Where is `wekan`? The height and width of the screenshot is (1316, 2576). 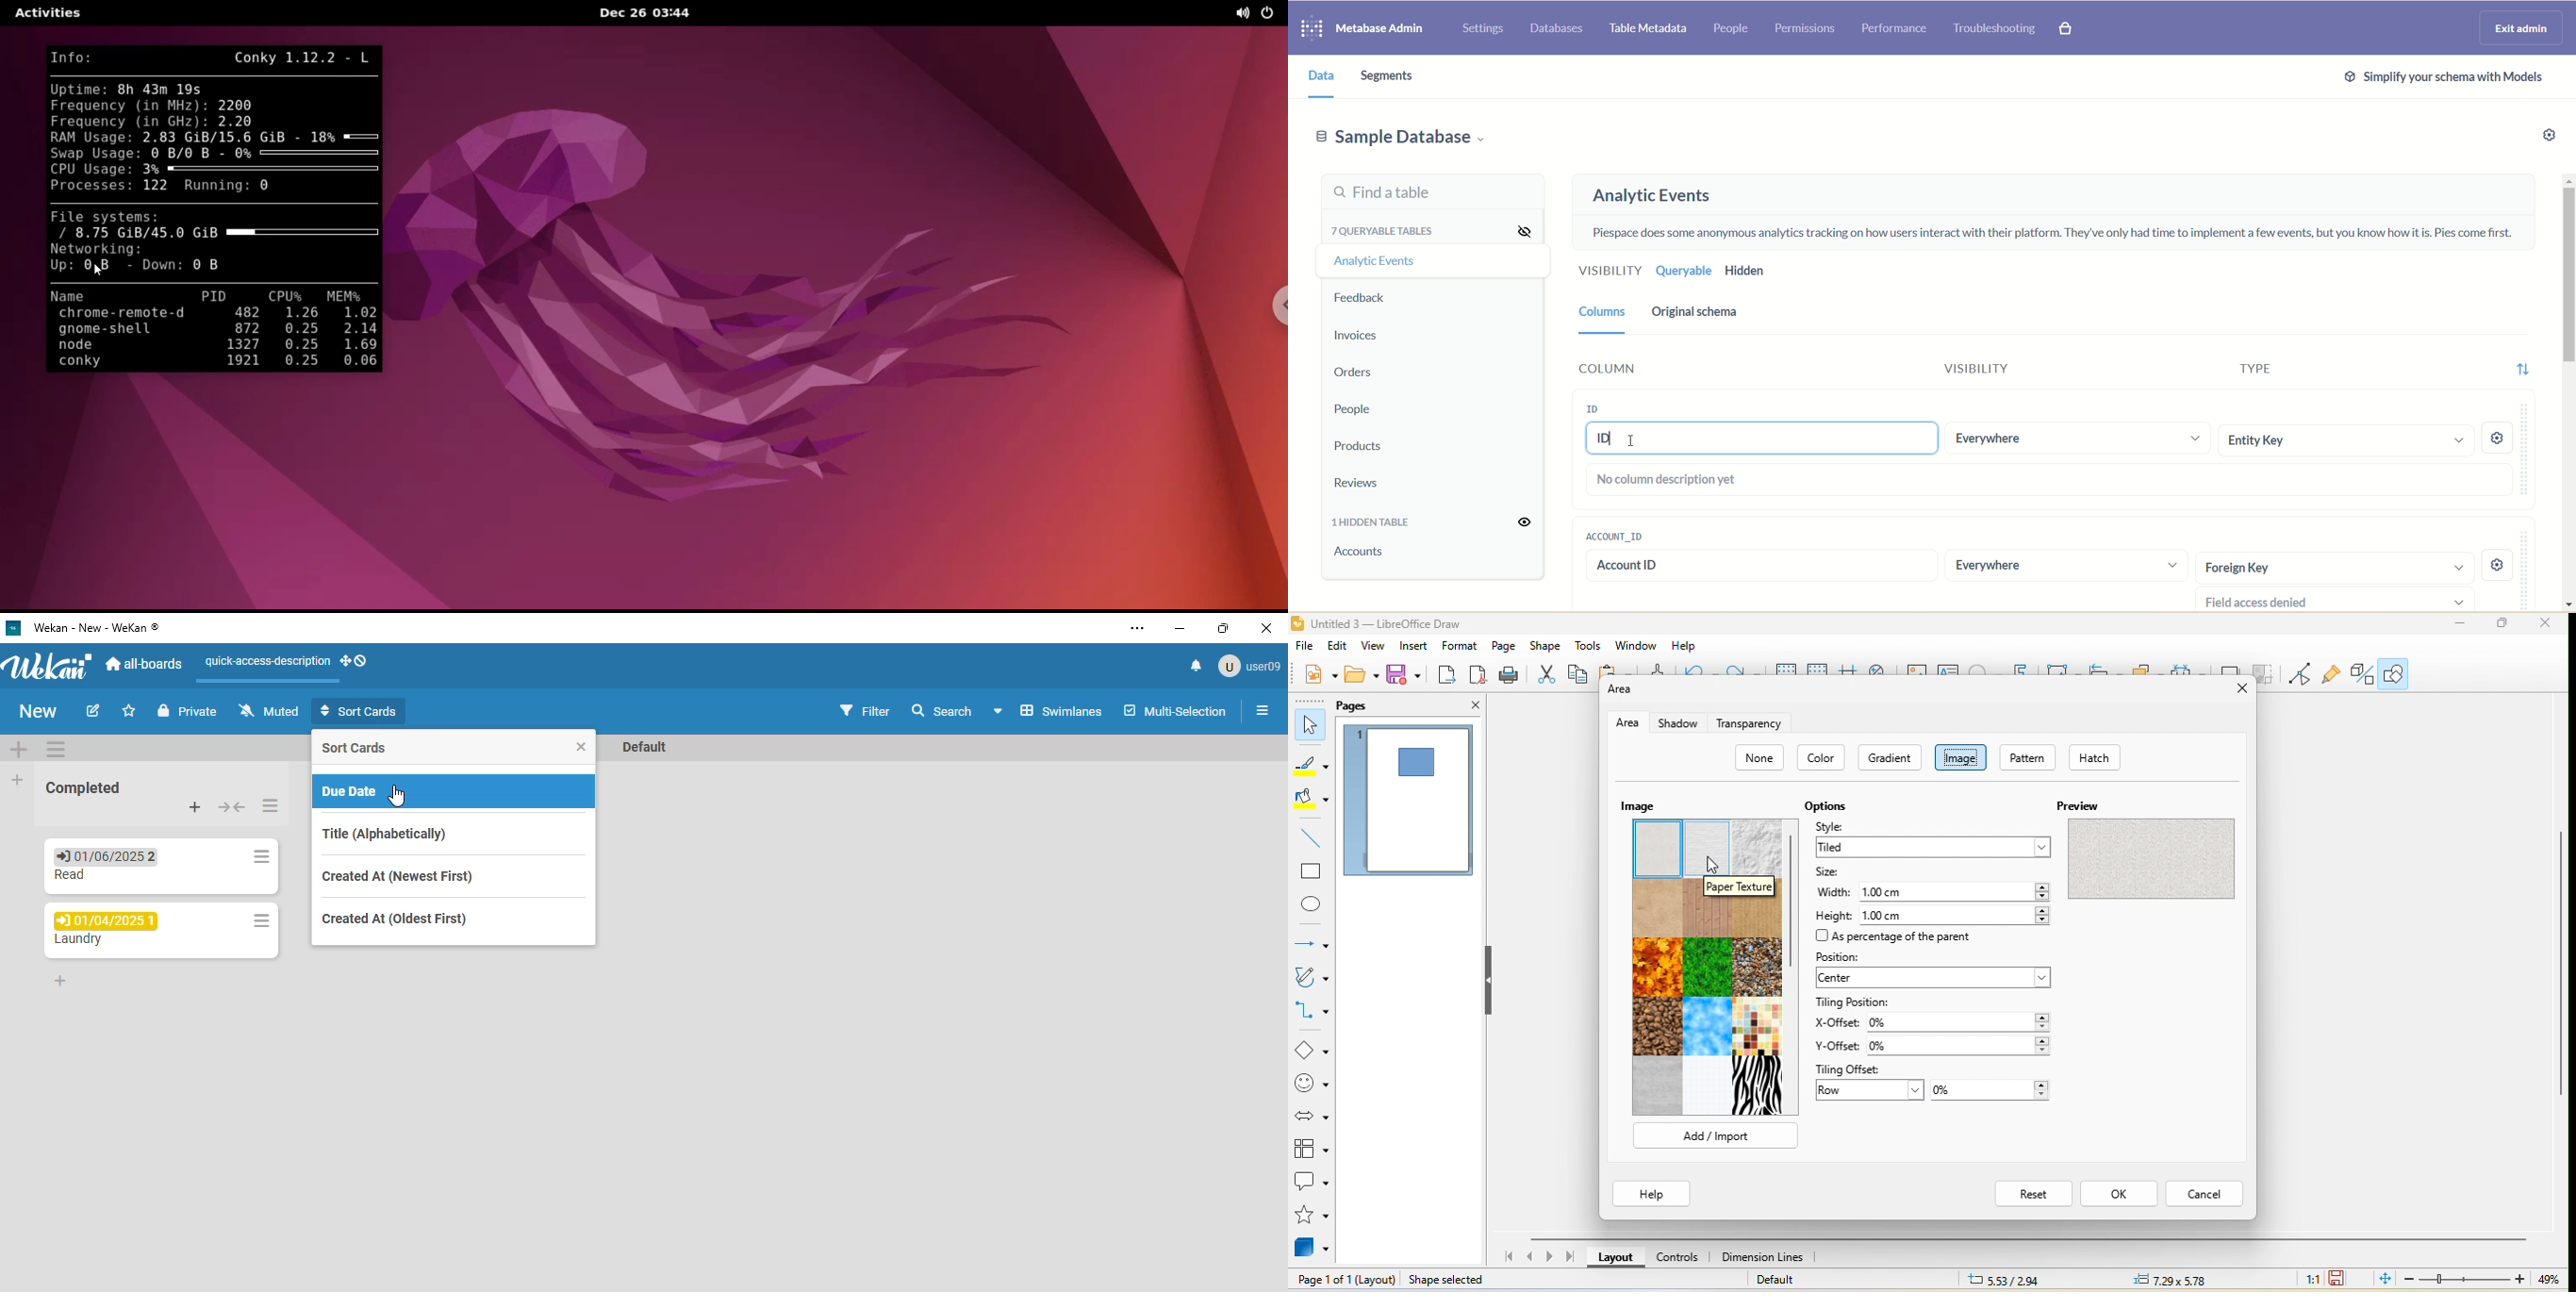 wekan is located at coordinates (49, 664).